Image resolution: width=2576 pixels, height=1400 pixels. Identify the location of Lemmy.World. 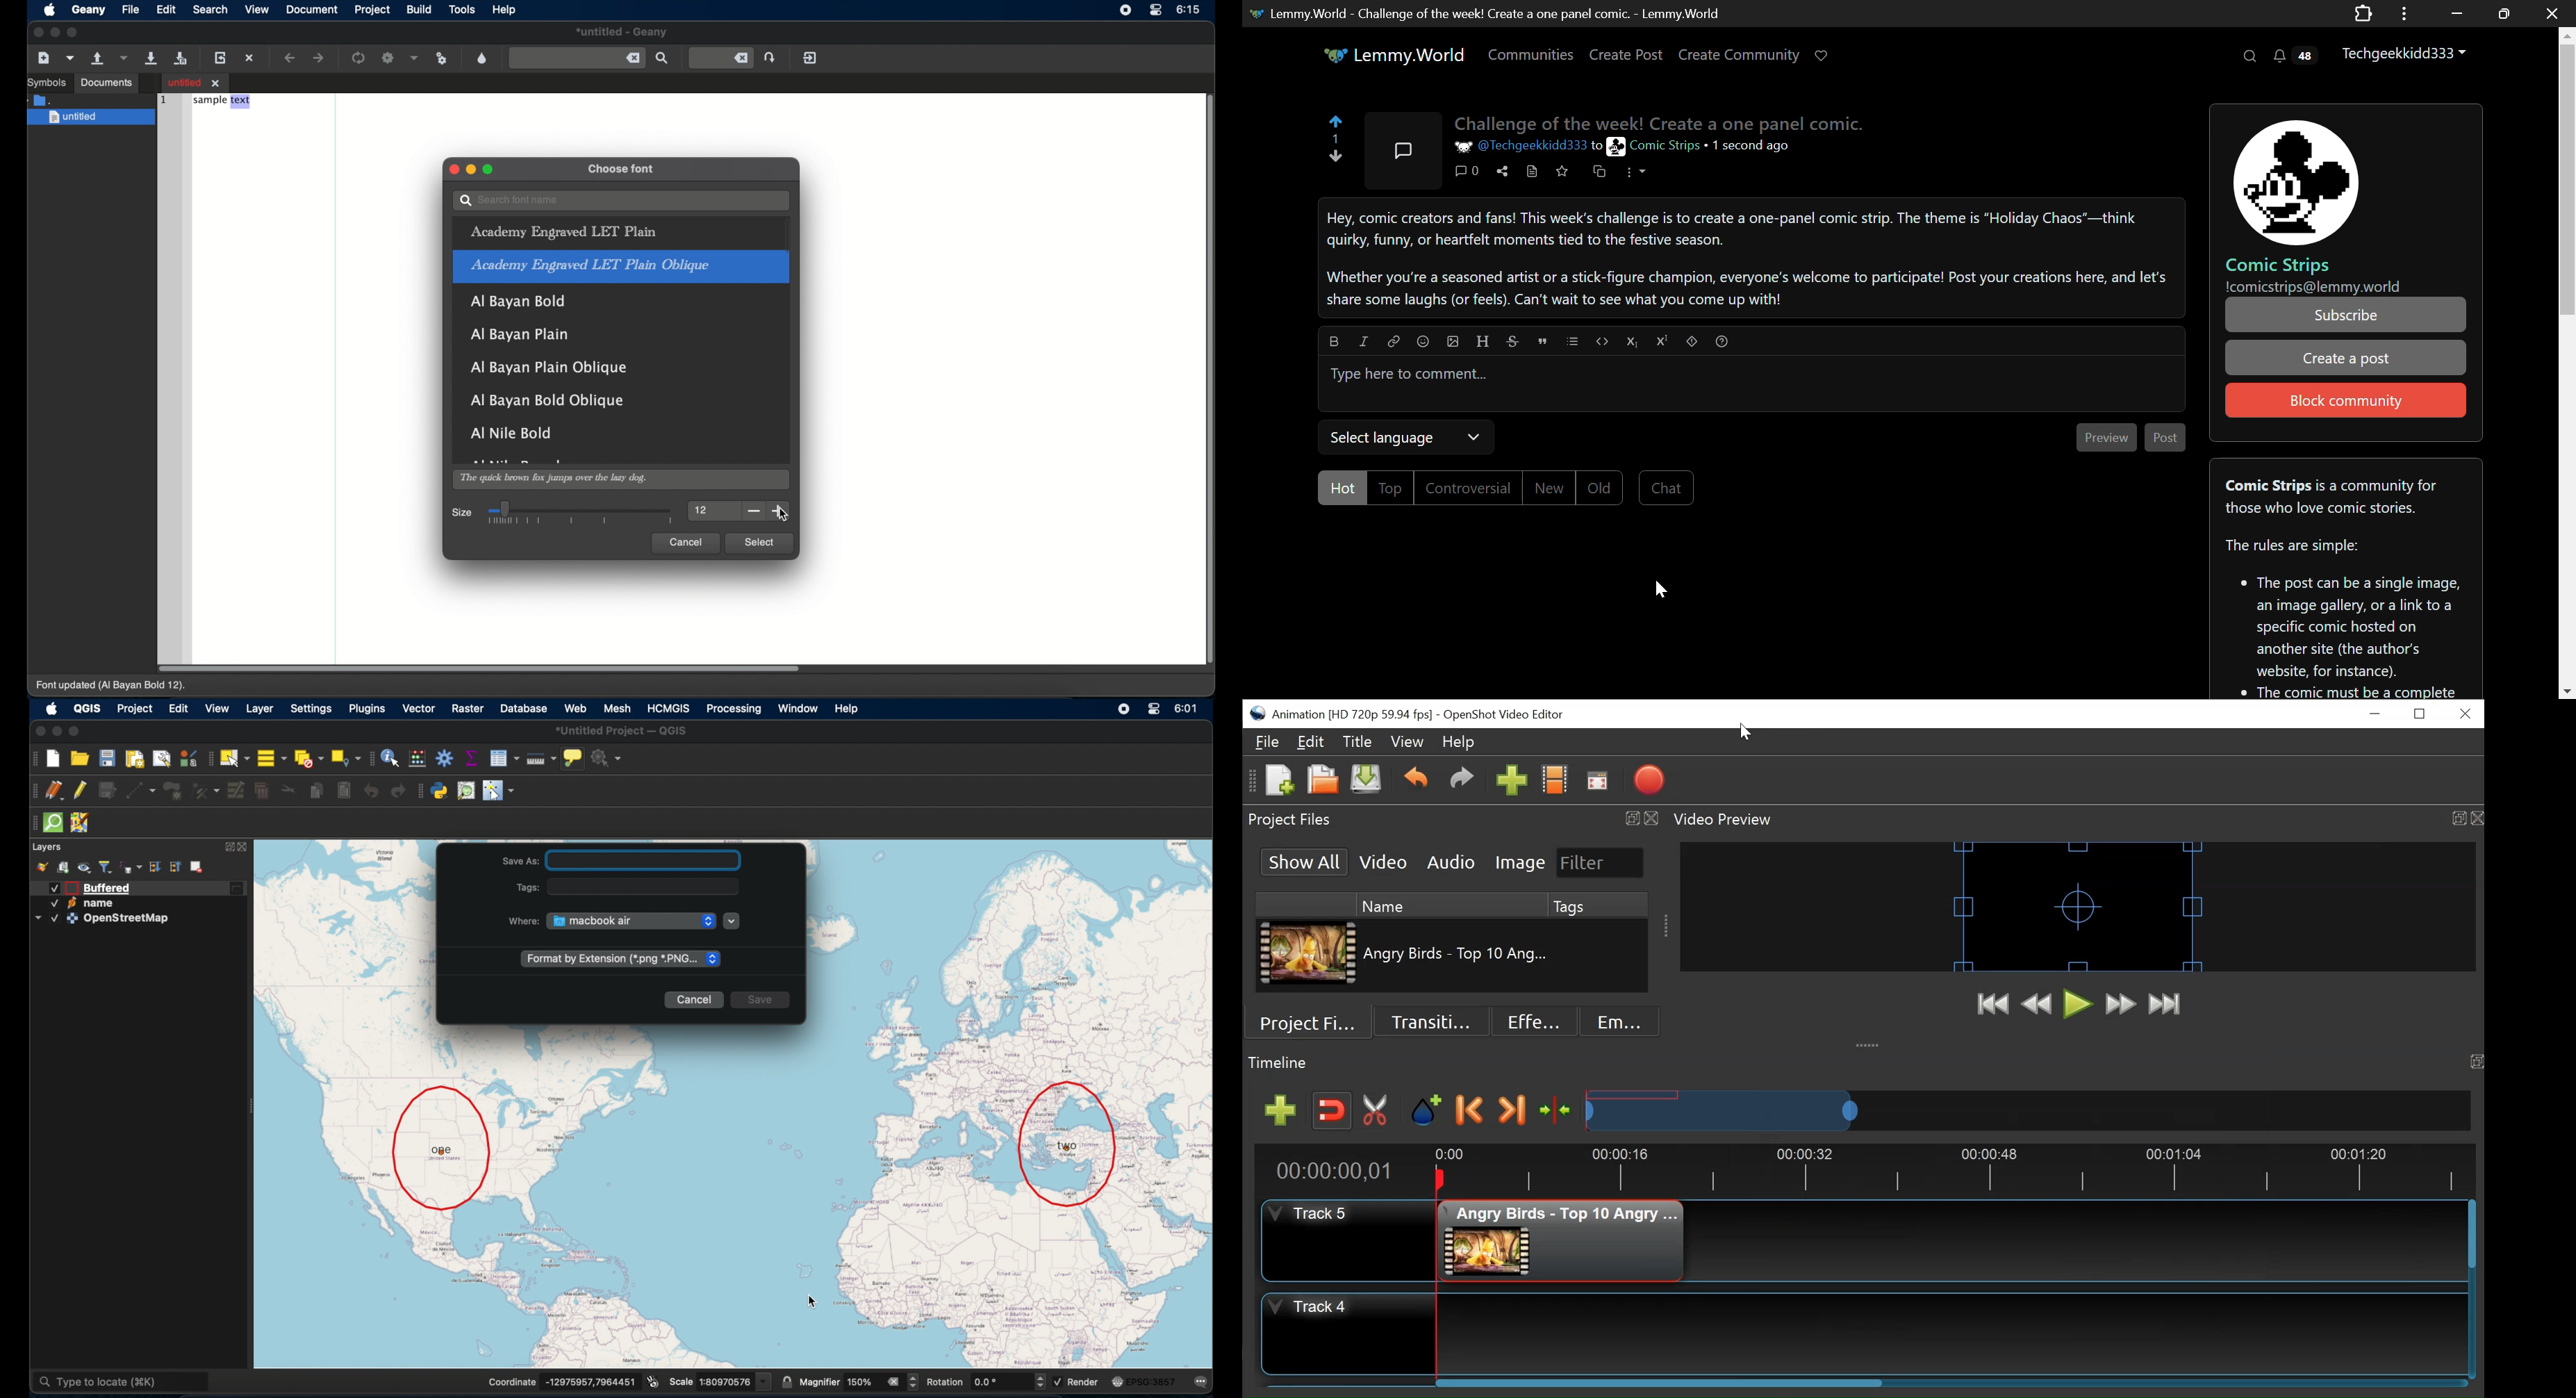
(1394, 58).